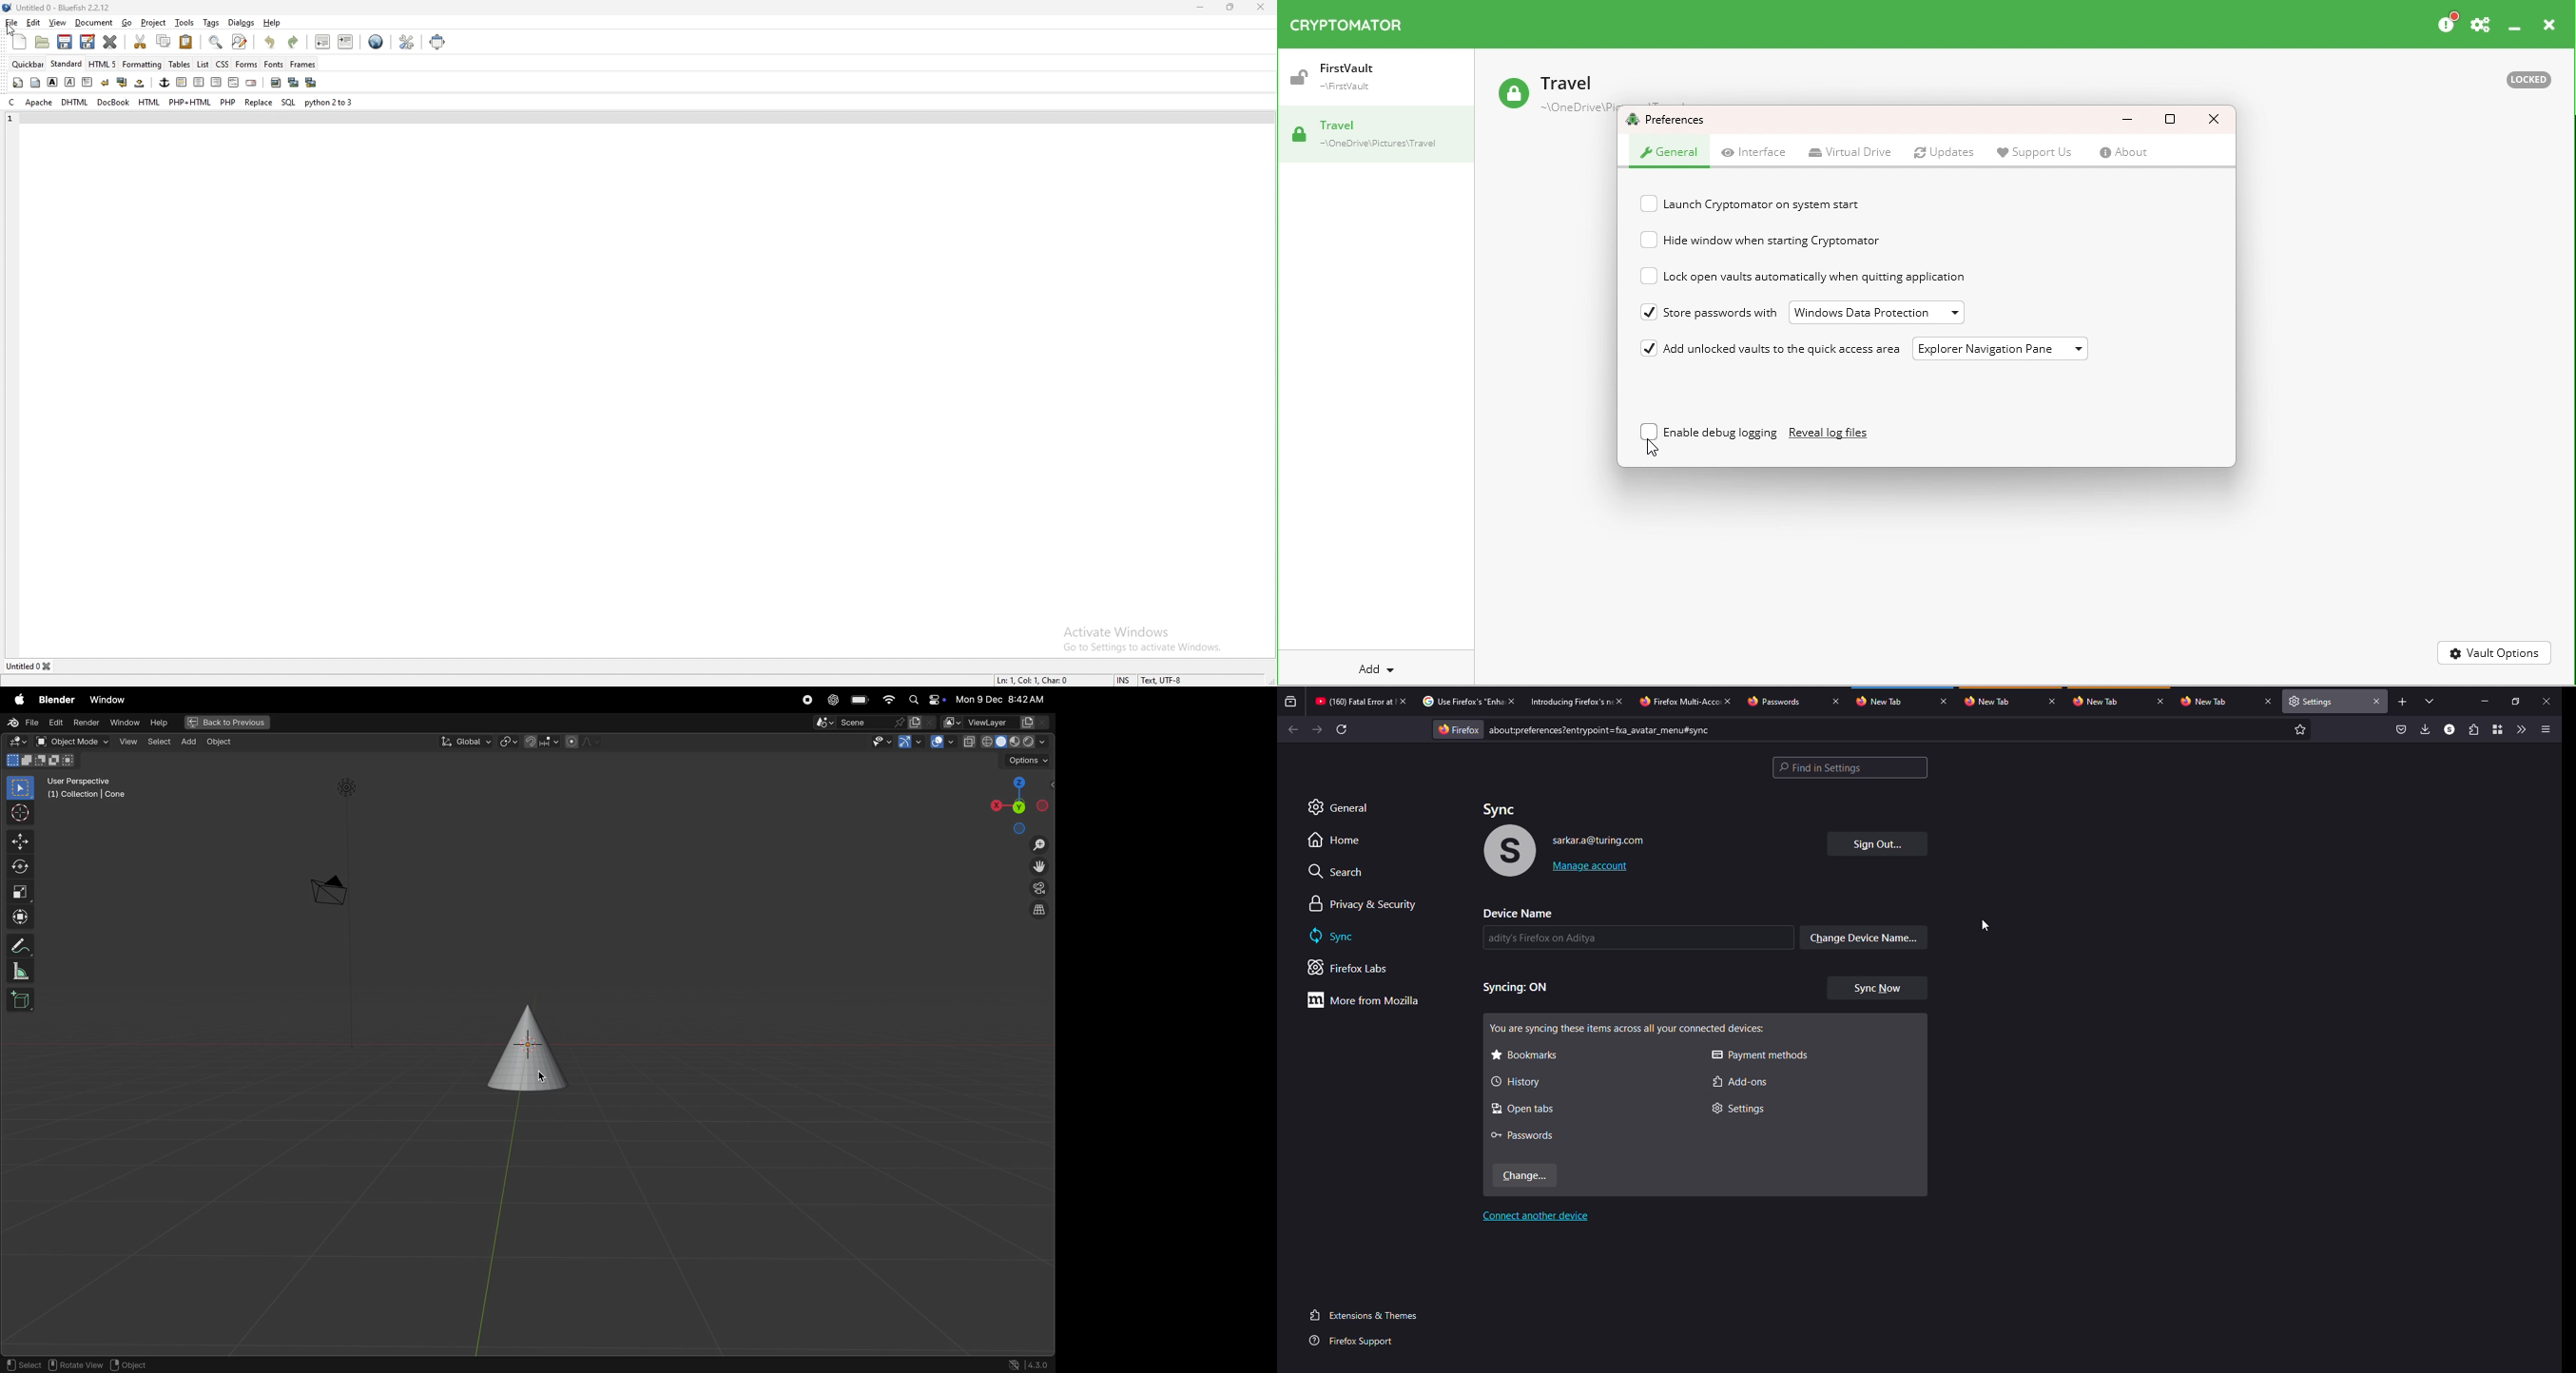 This screenshot has width=2576, height=1400. I want to click on Activate Windows, so click(1120, 631).